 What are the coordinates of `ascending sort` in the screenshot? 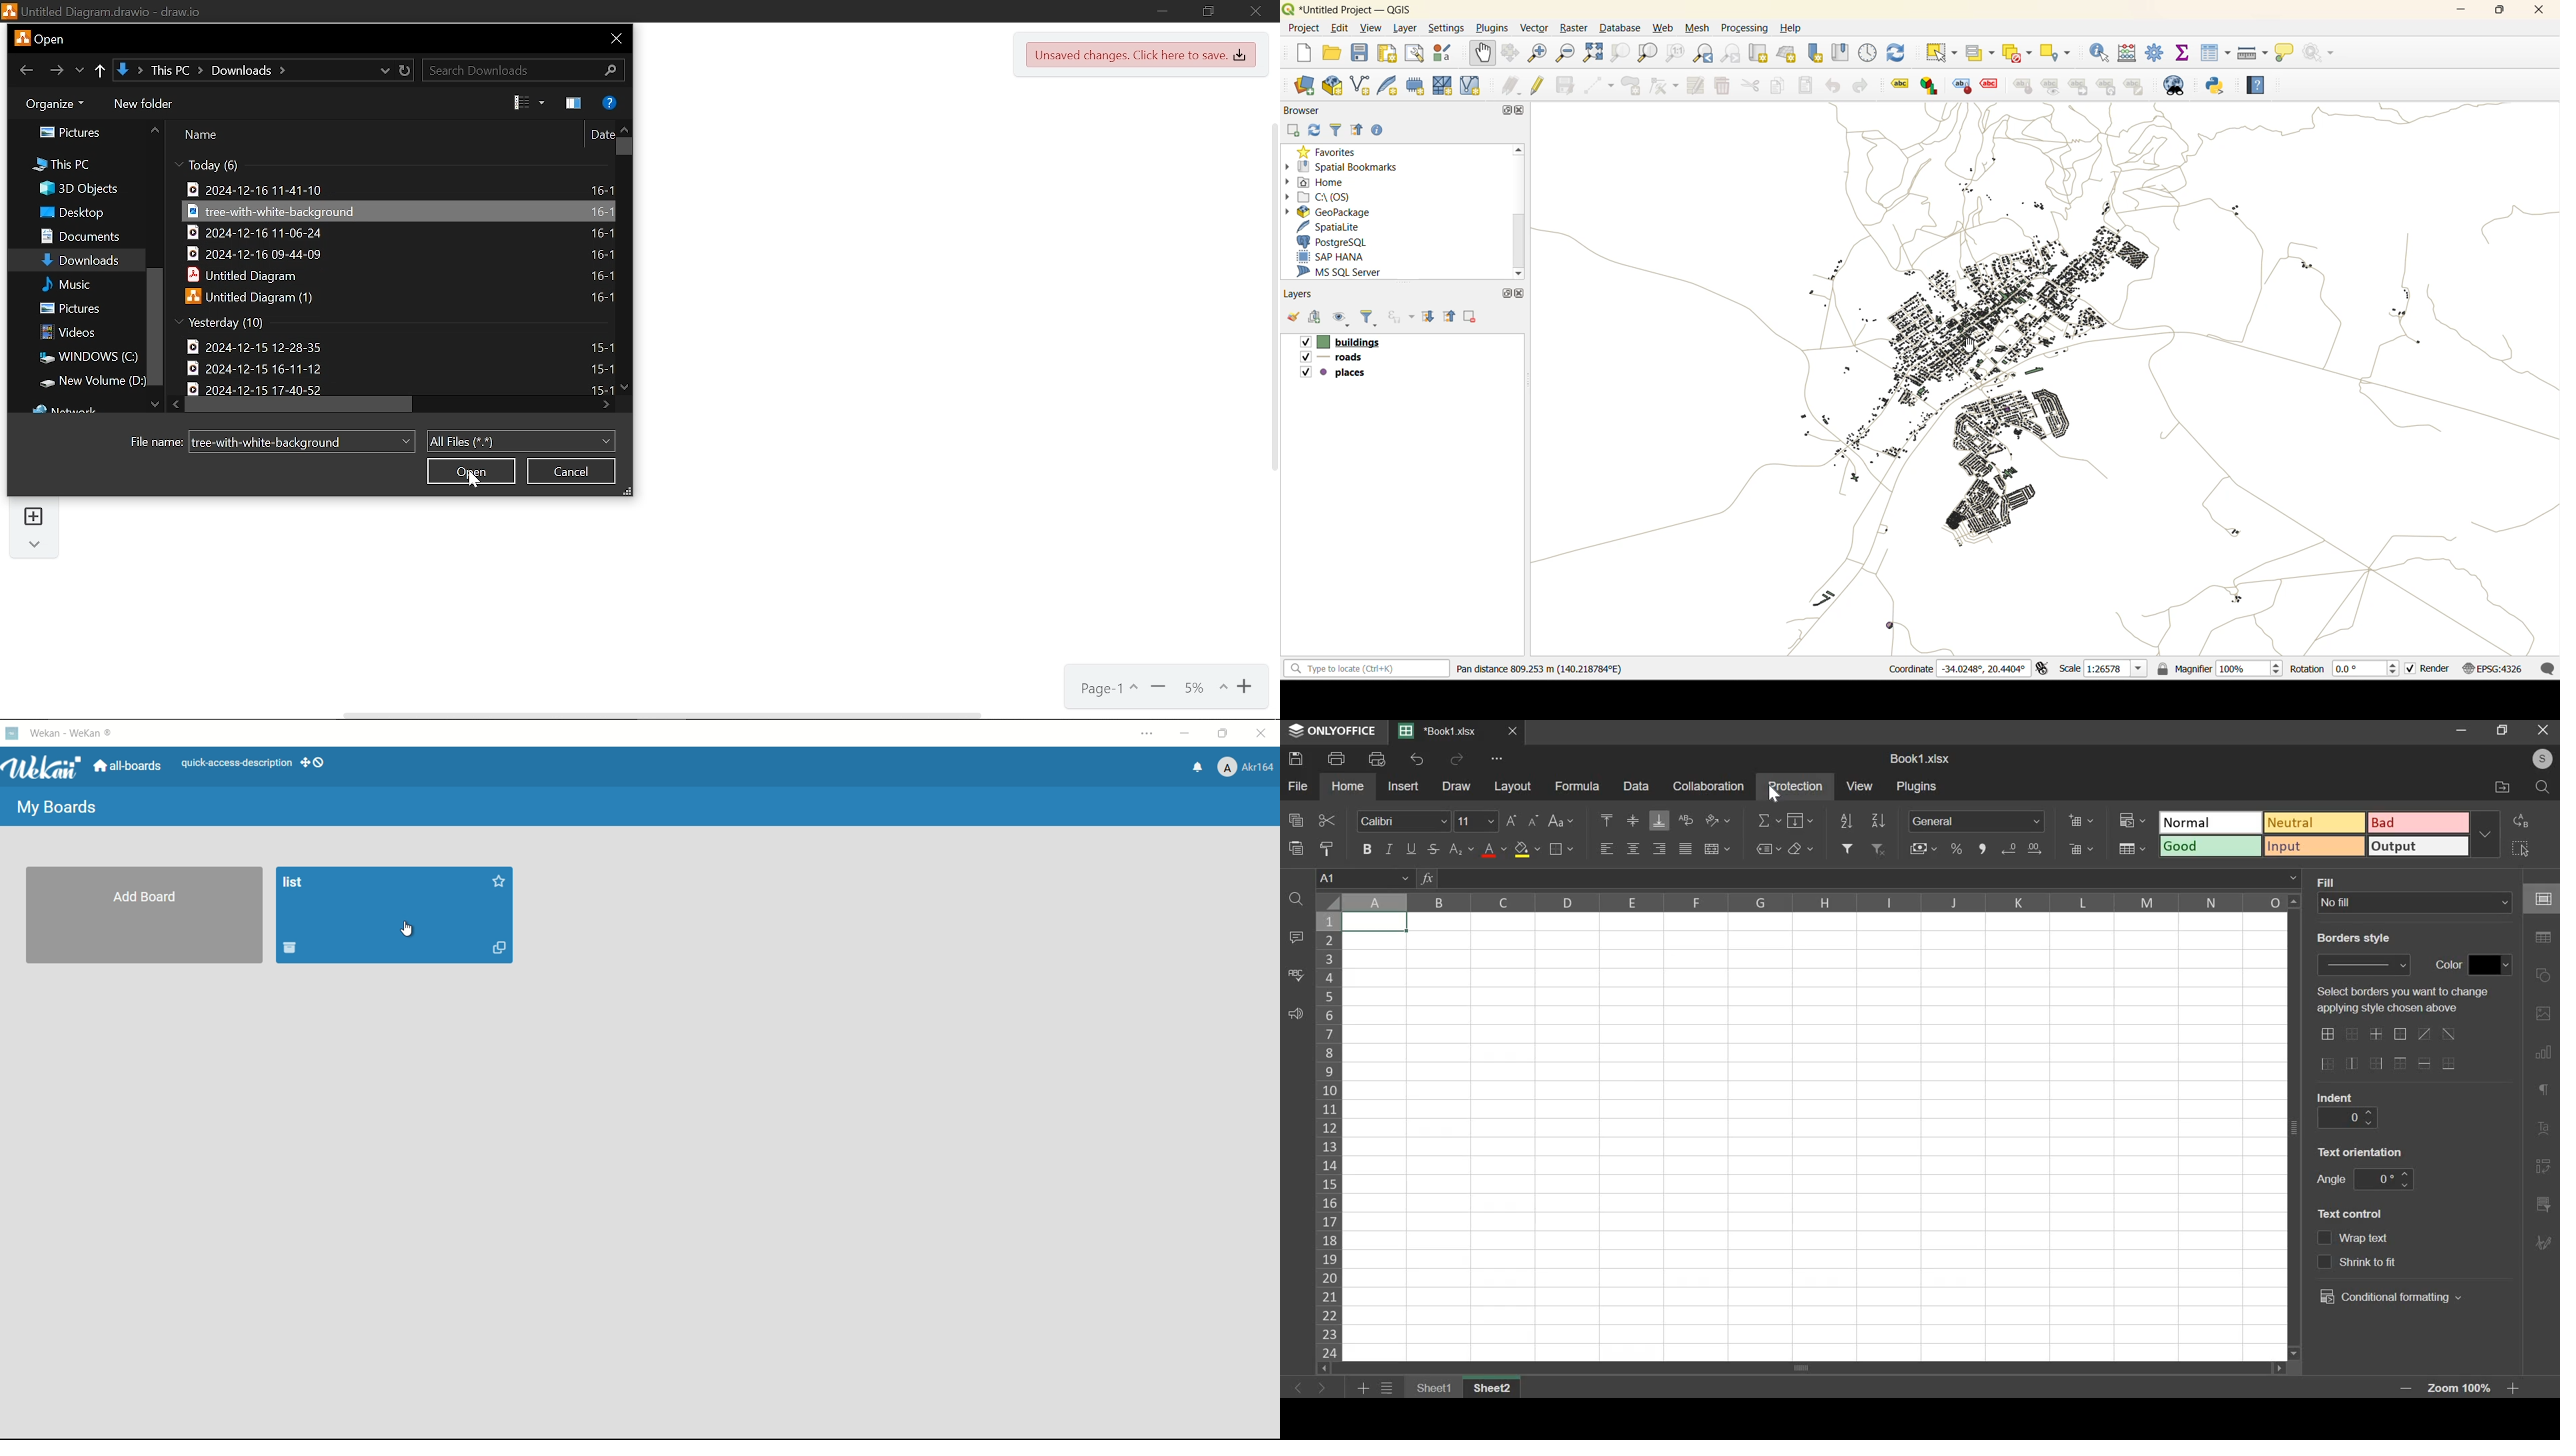 It's located at (1846, 821).